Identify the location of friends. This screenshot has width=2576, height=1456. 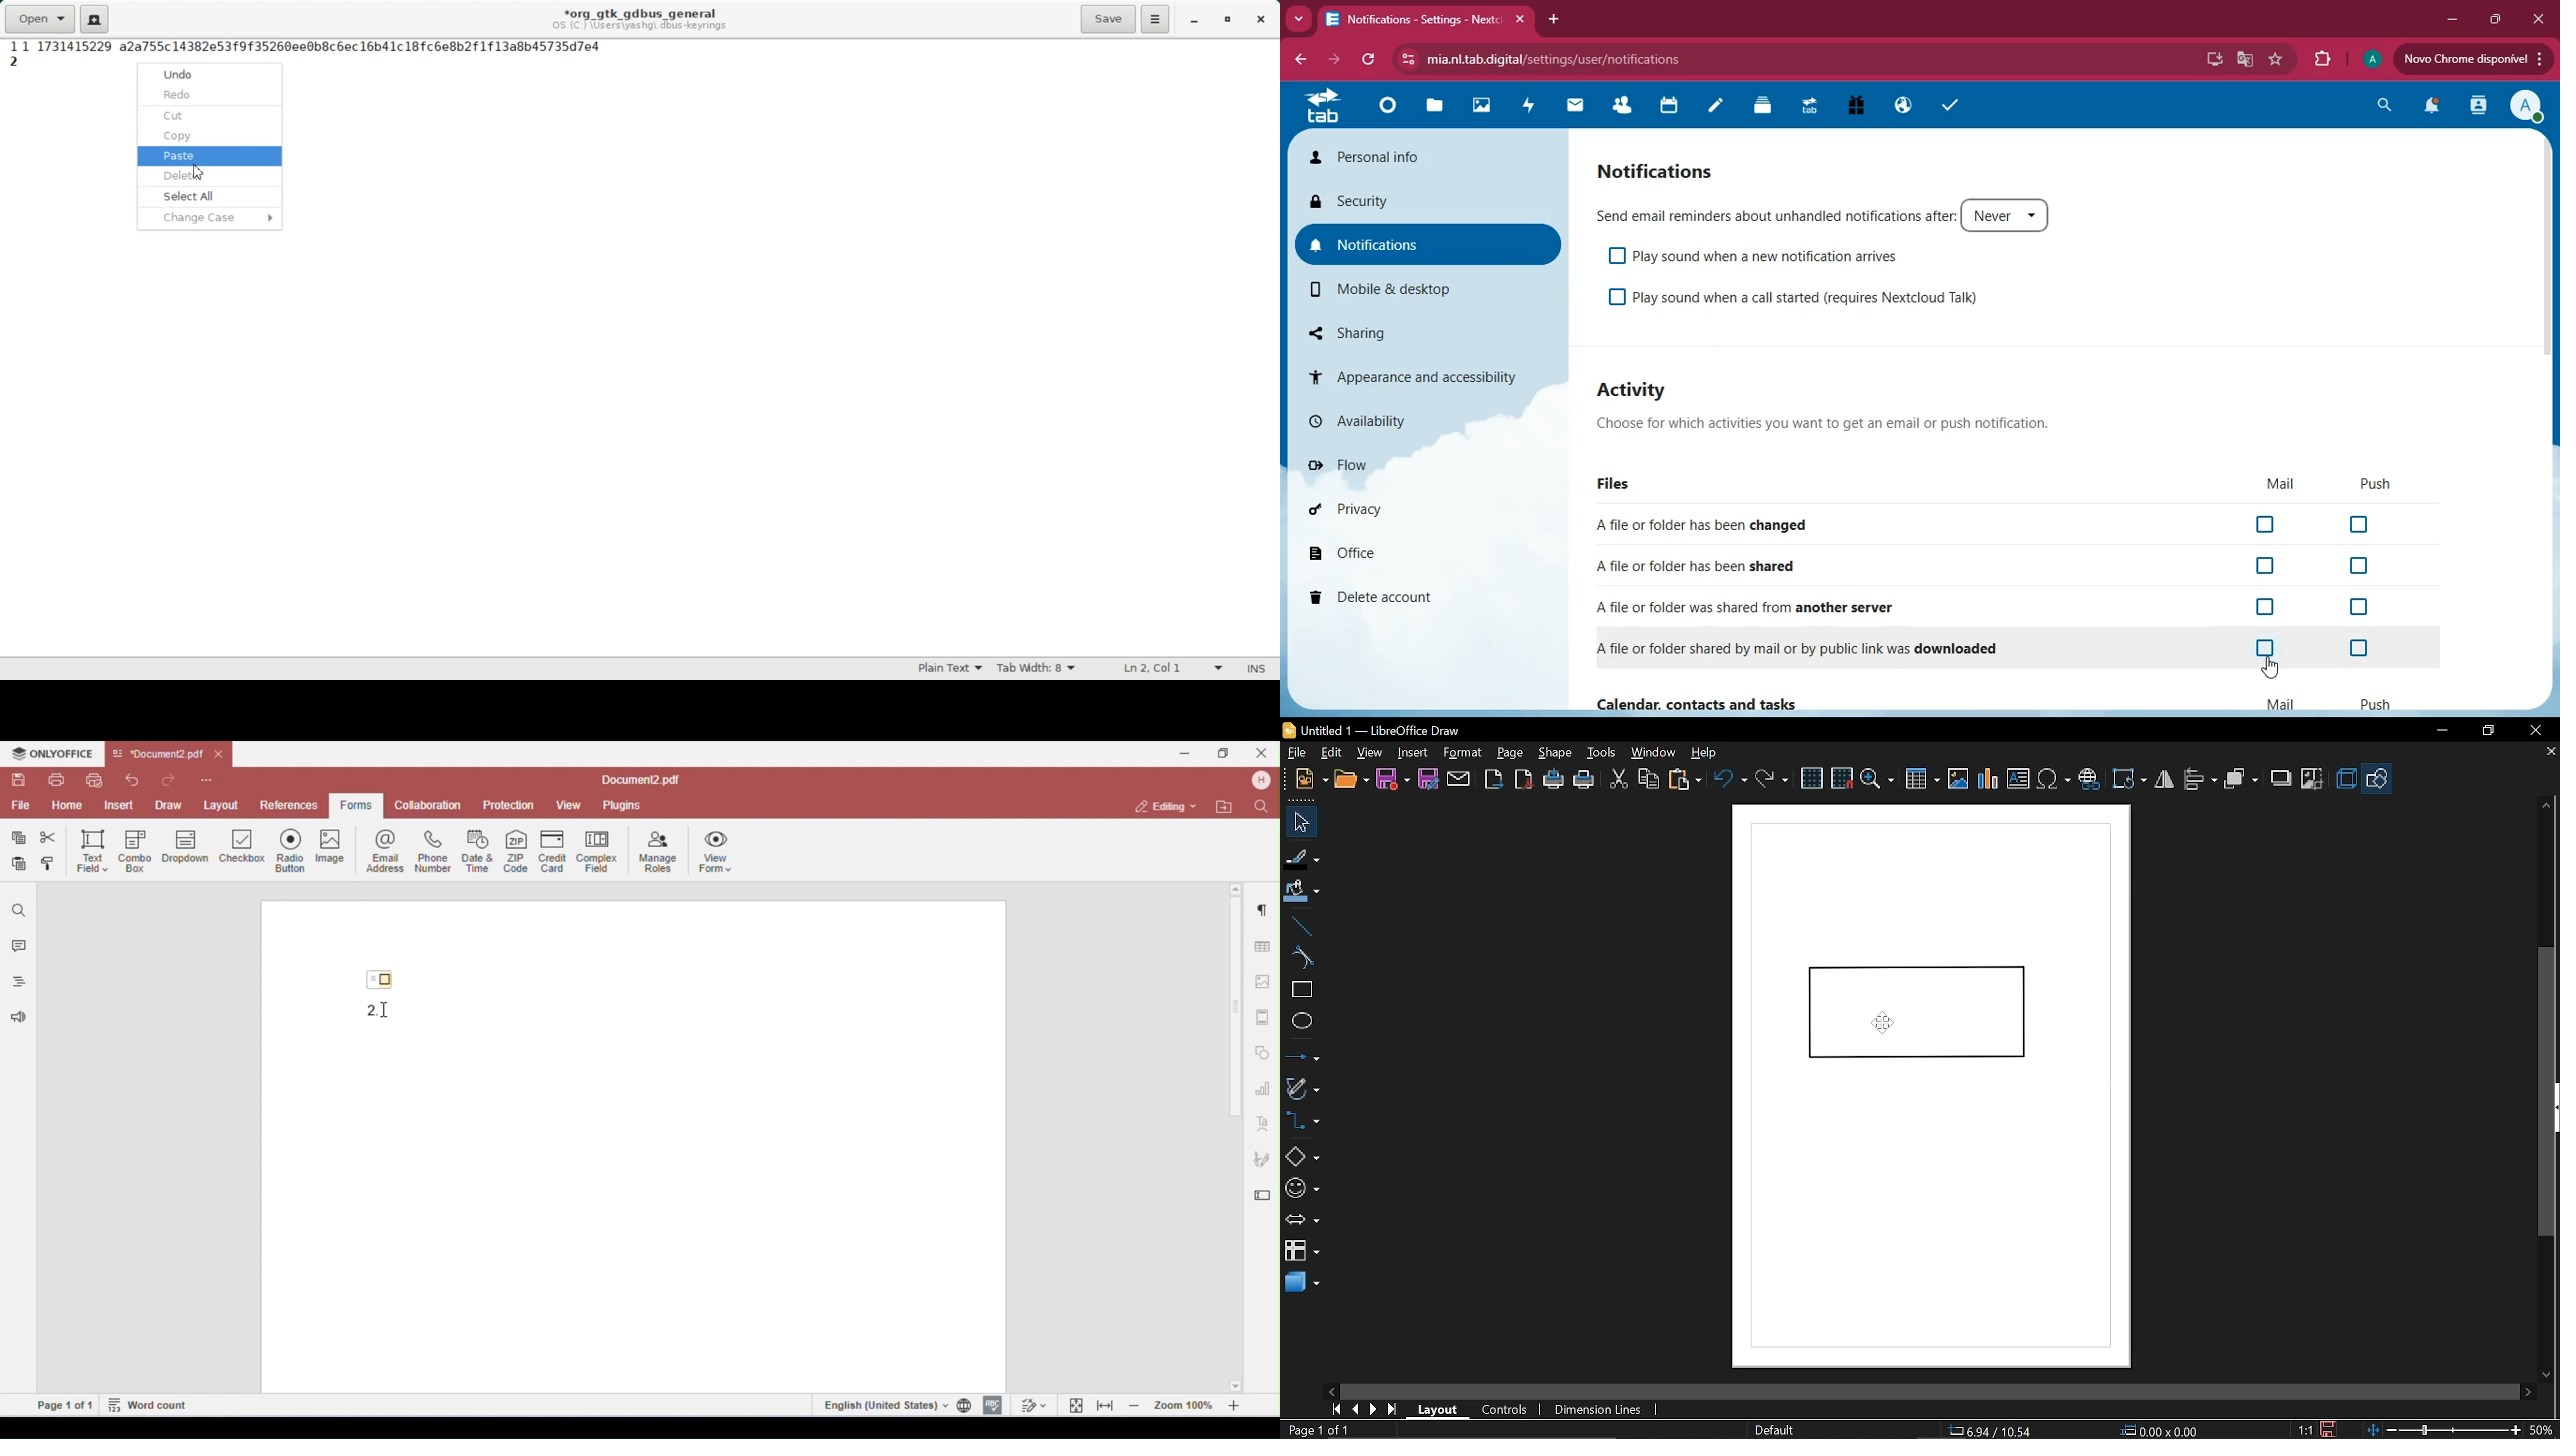
(1618, 107).